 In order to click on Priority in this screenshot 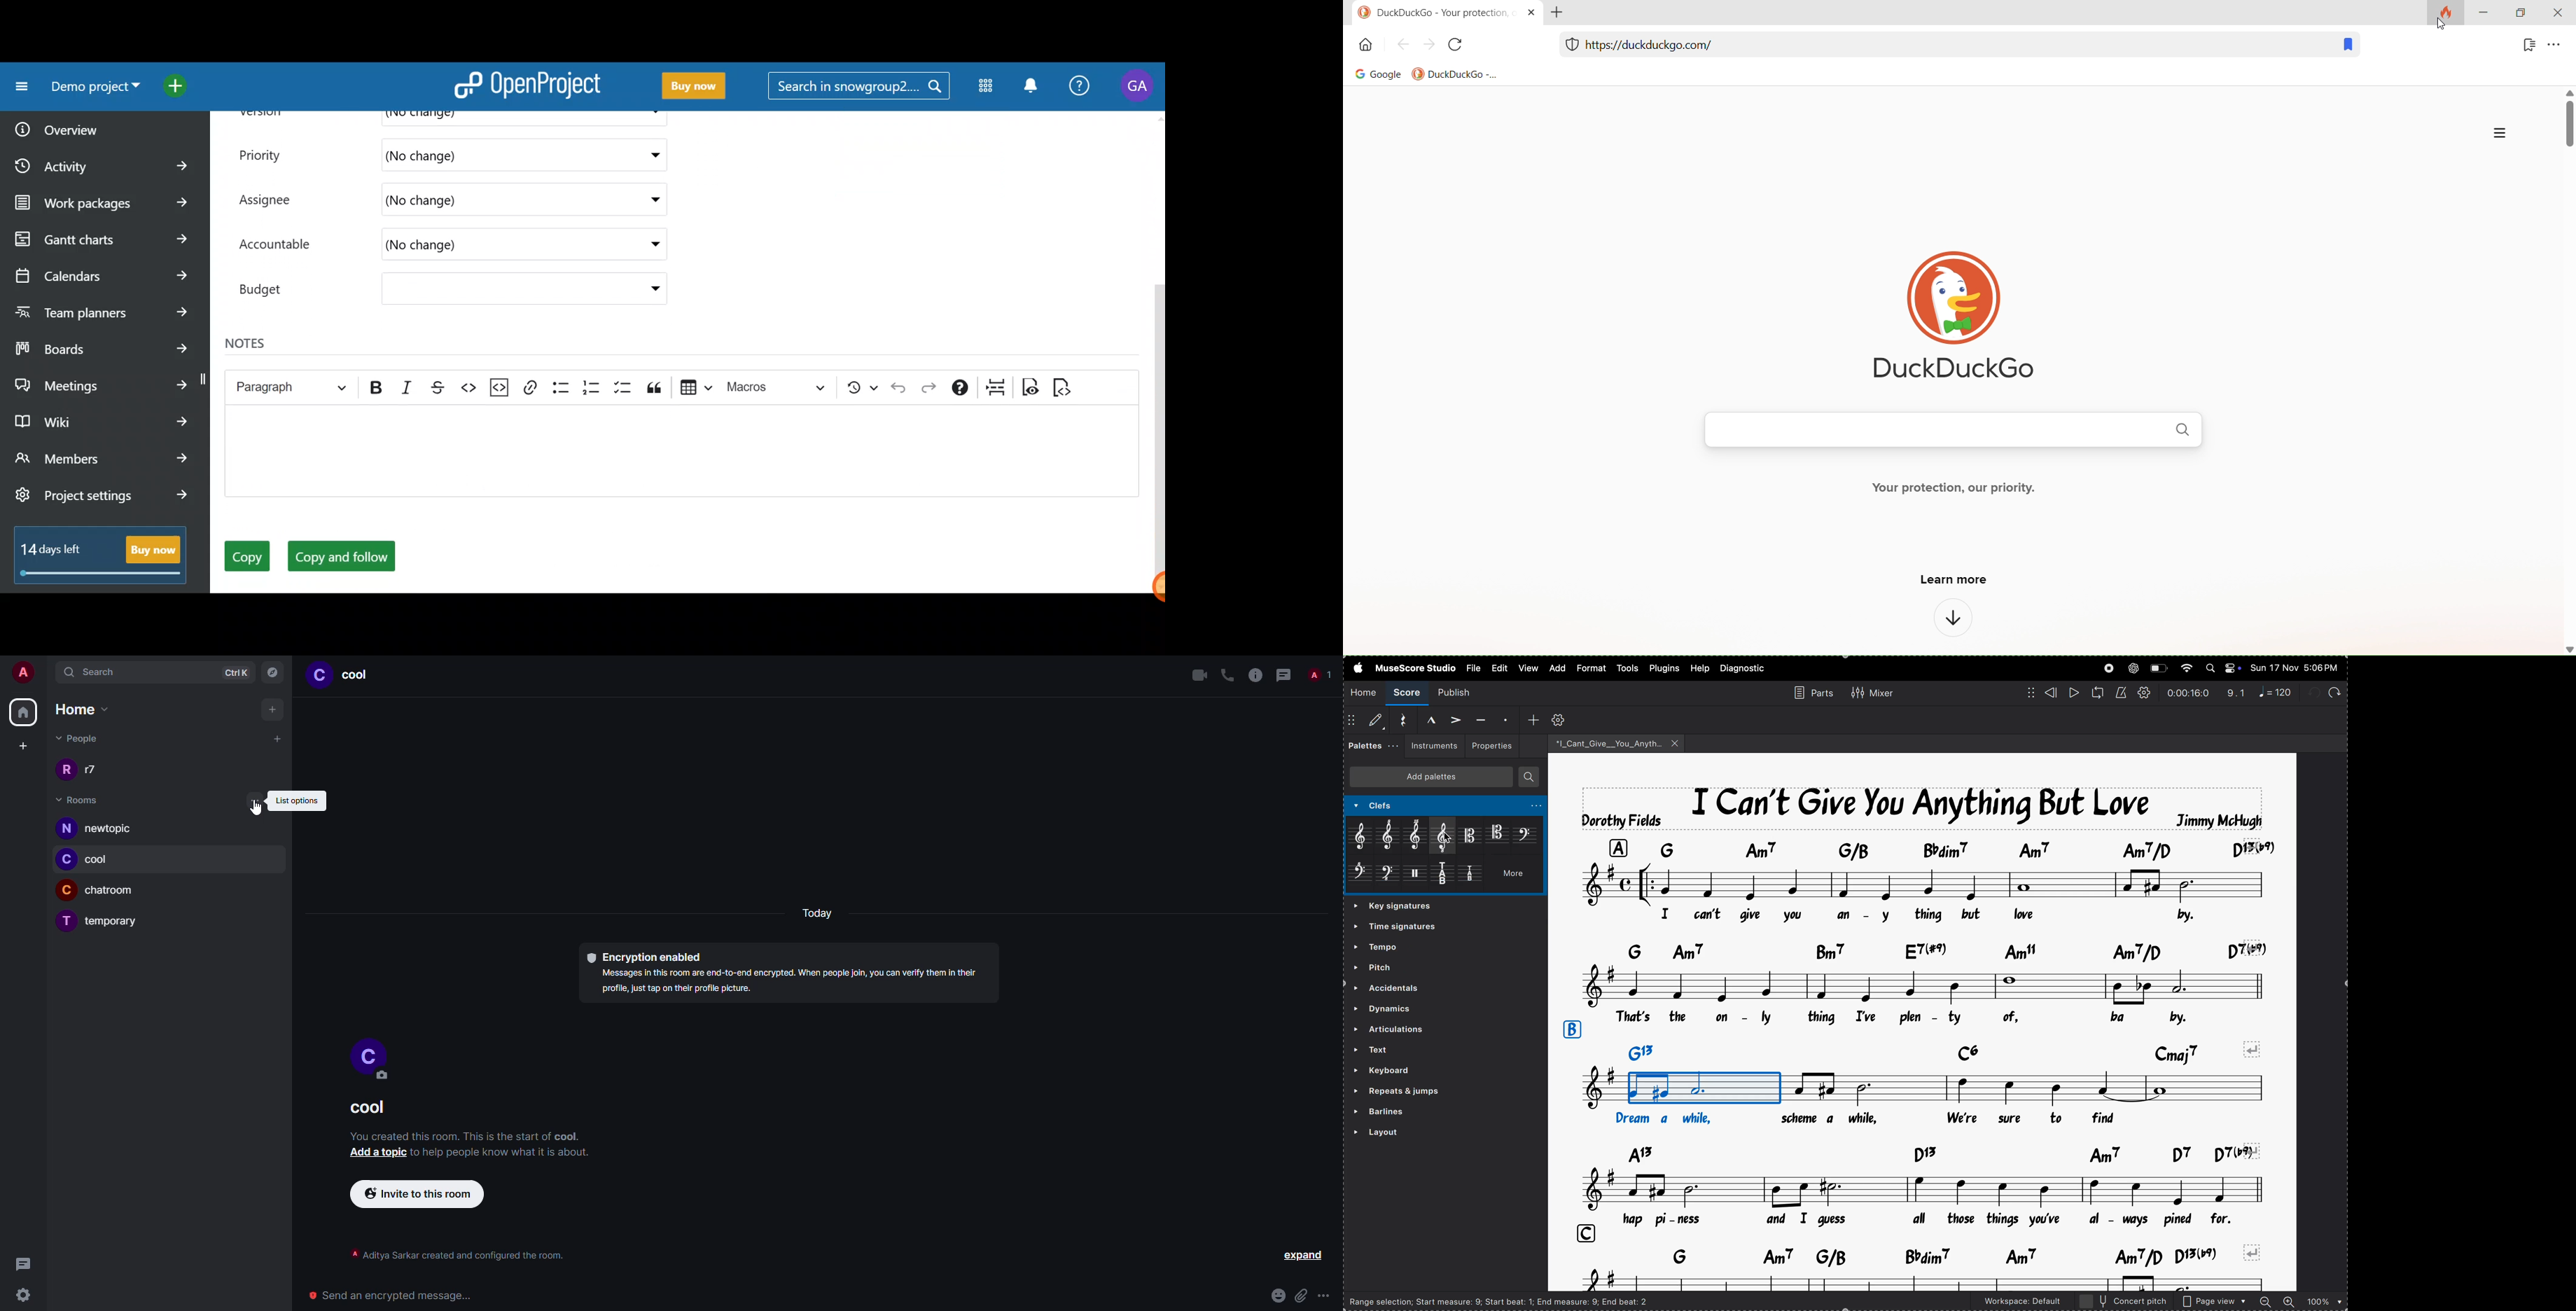, I will do `click(269, 155)`.